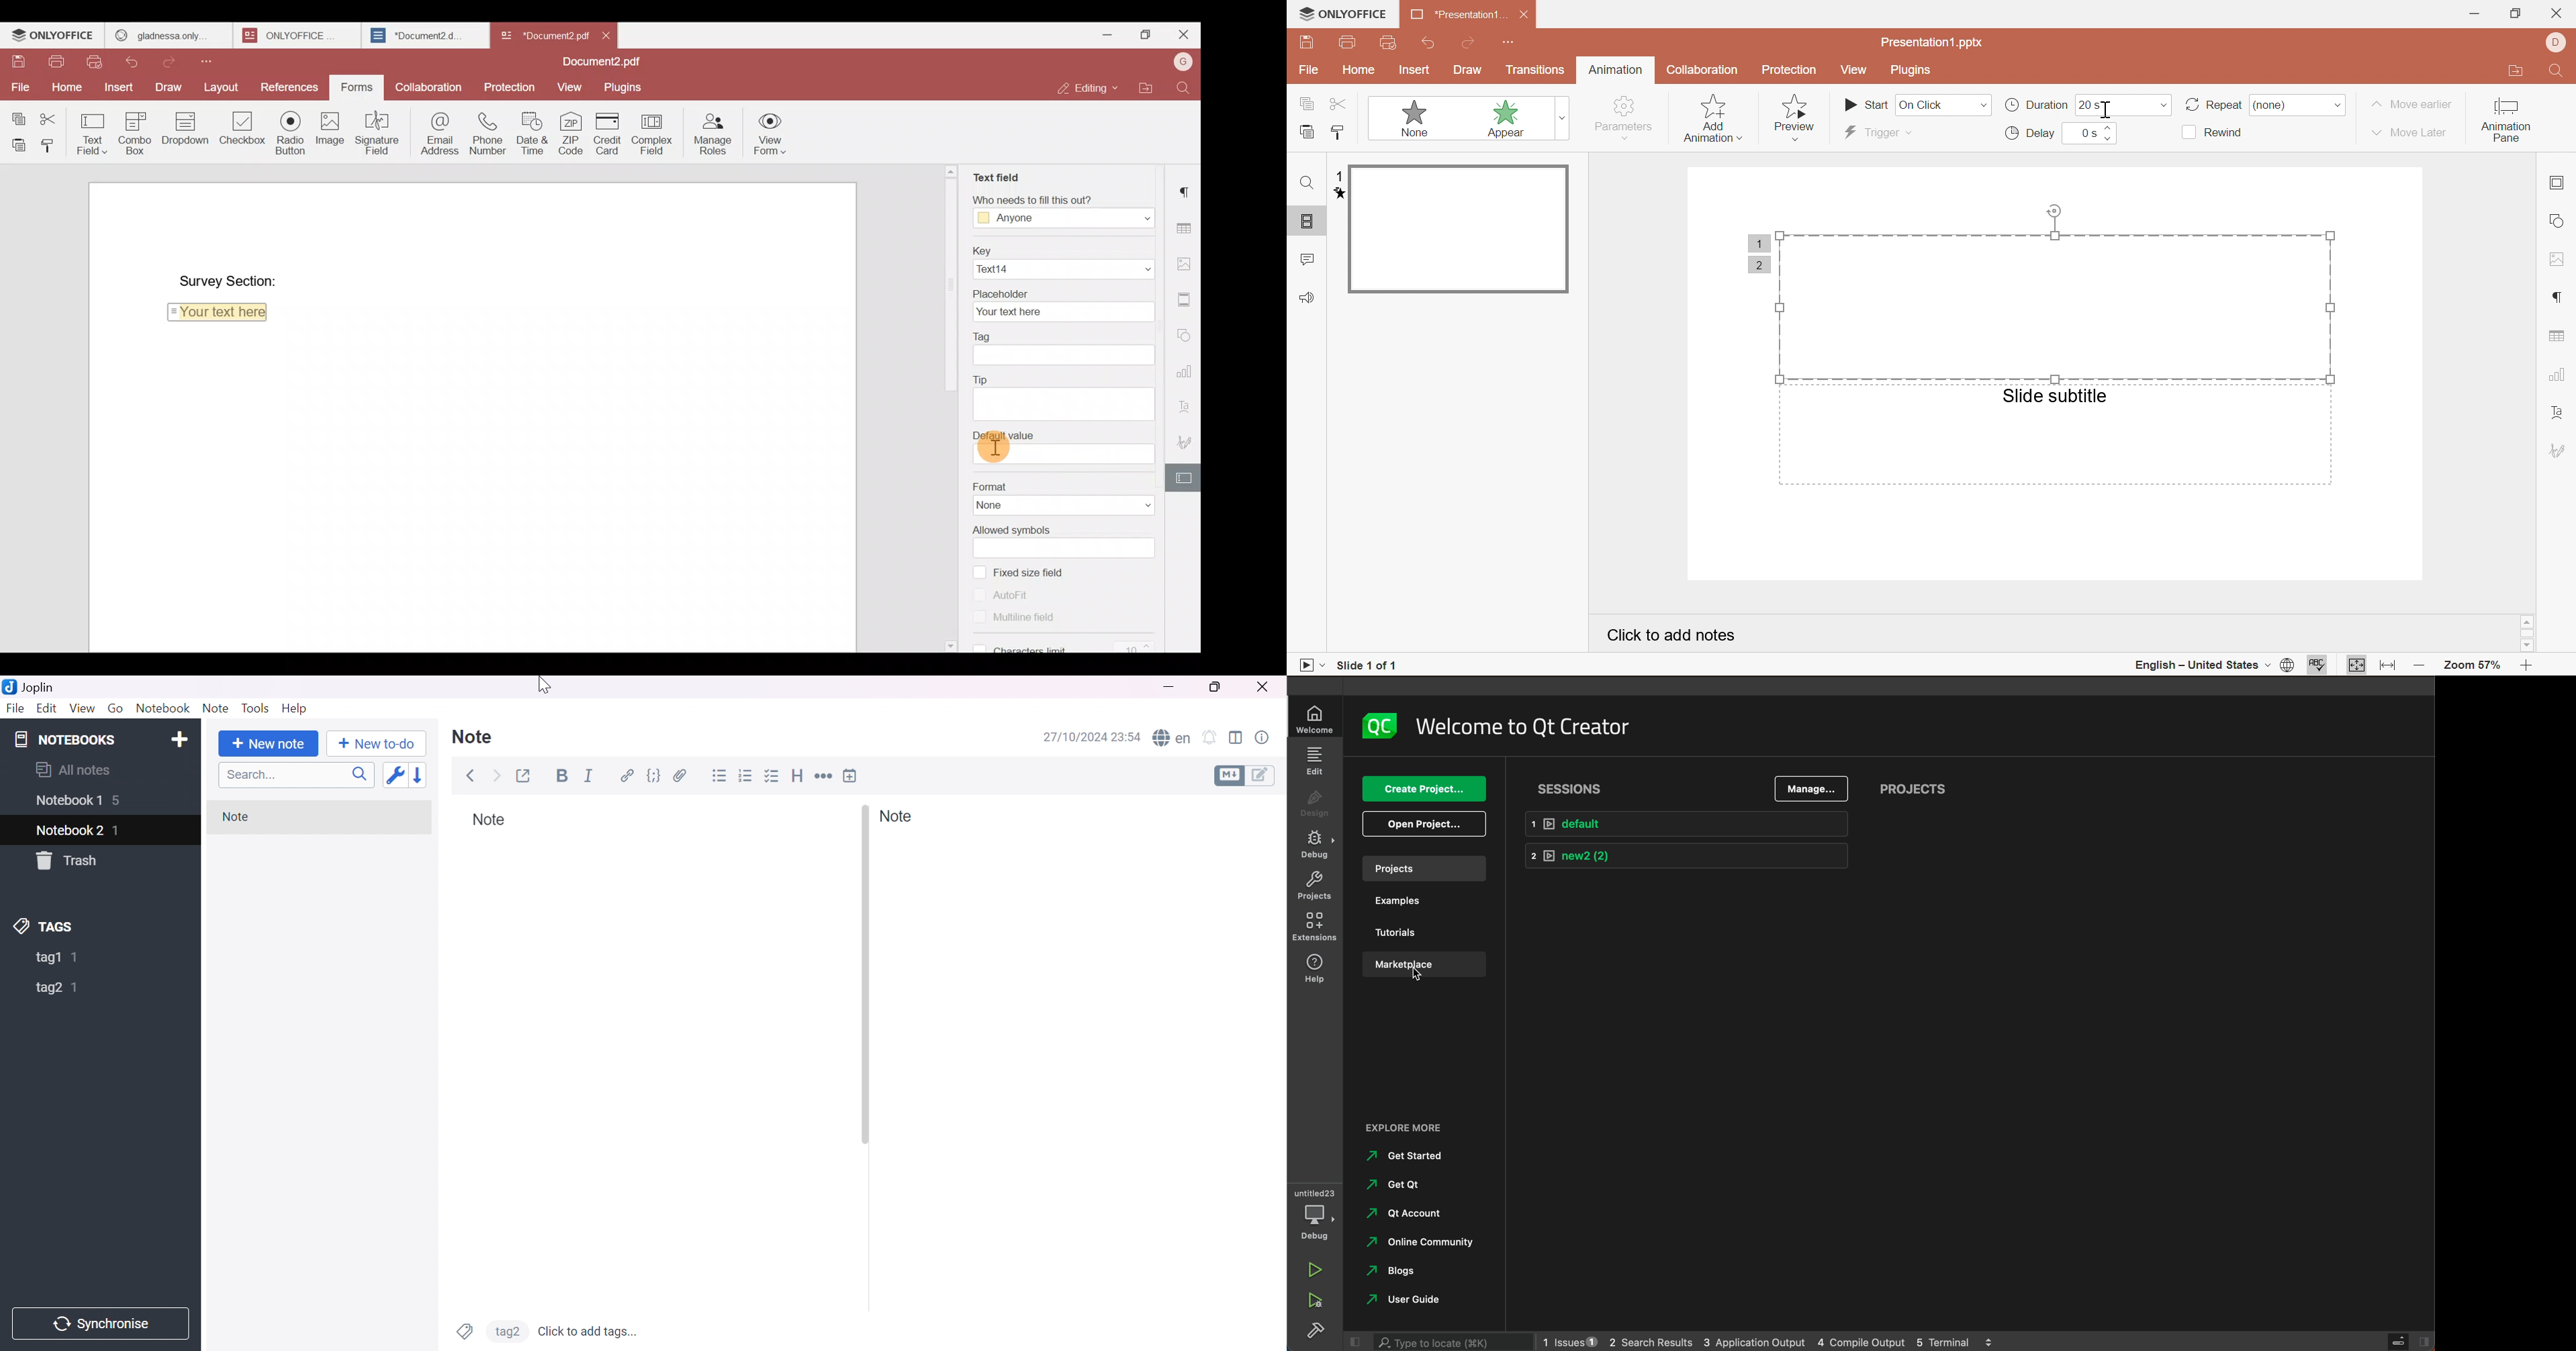 The image size is (2576, 1372). What do you see at coordinates (2055, 395) in the screenshot?
I see `slide subtitle` at bounding box center [2055, 395].